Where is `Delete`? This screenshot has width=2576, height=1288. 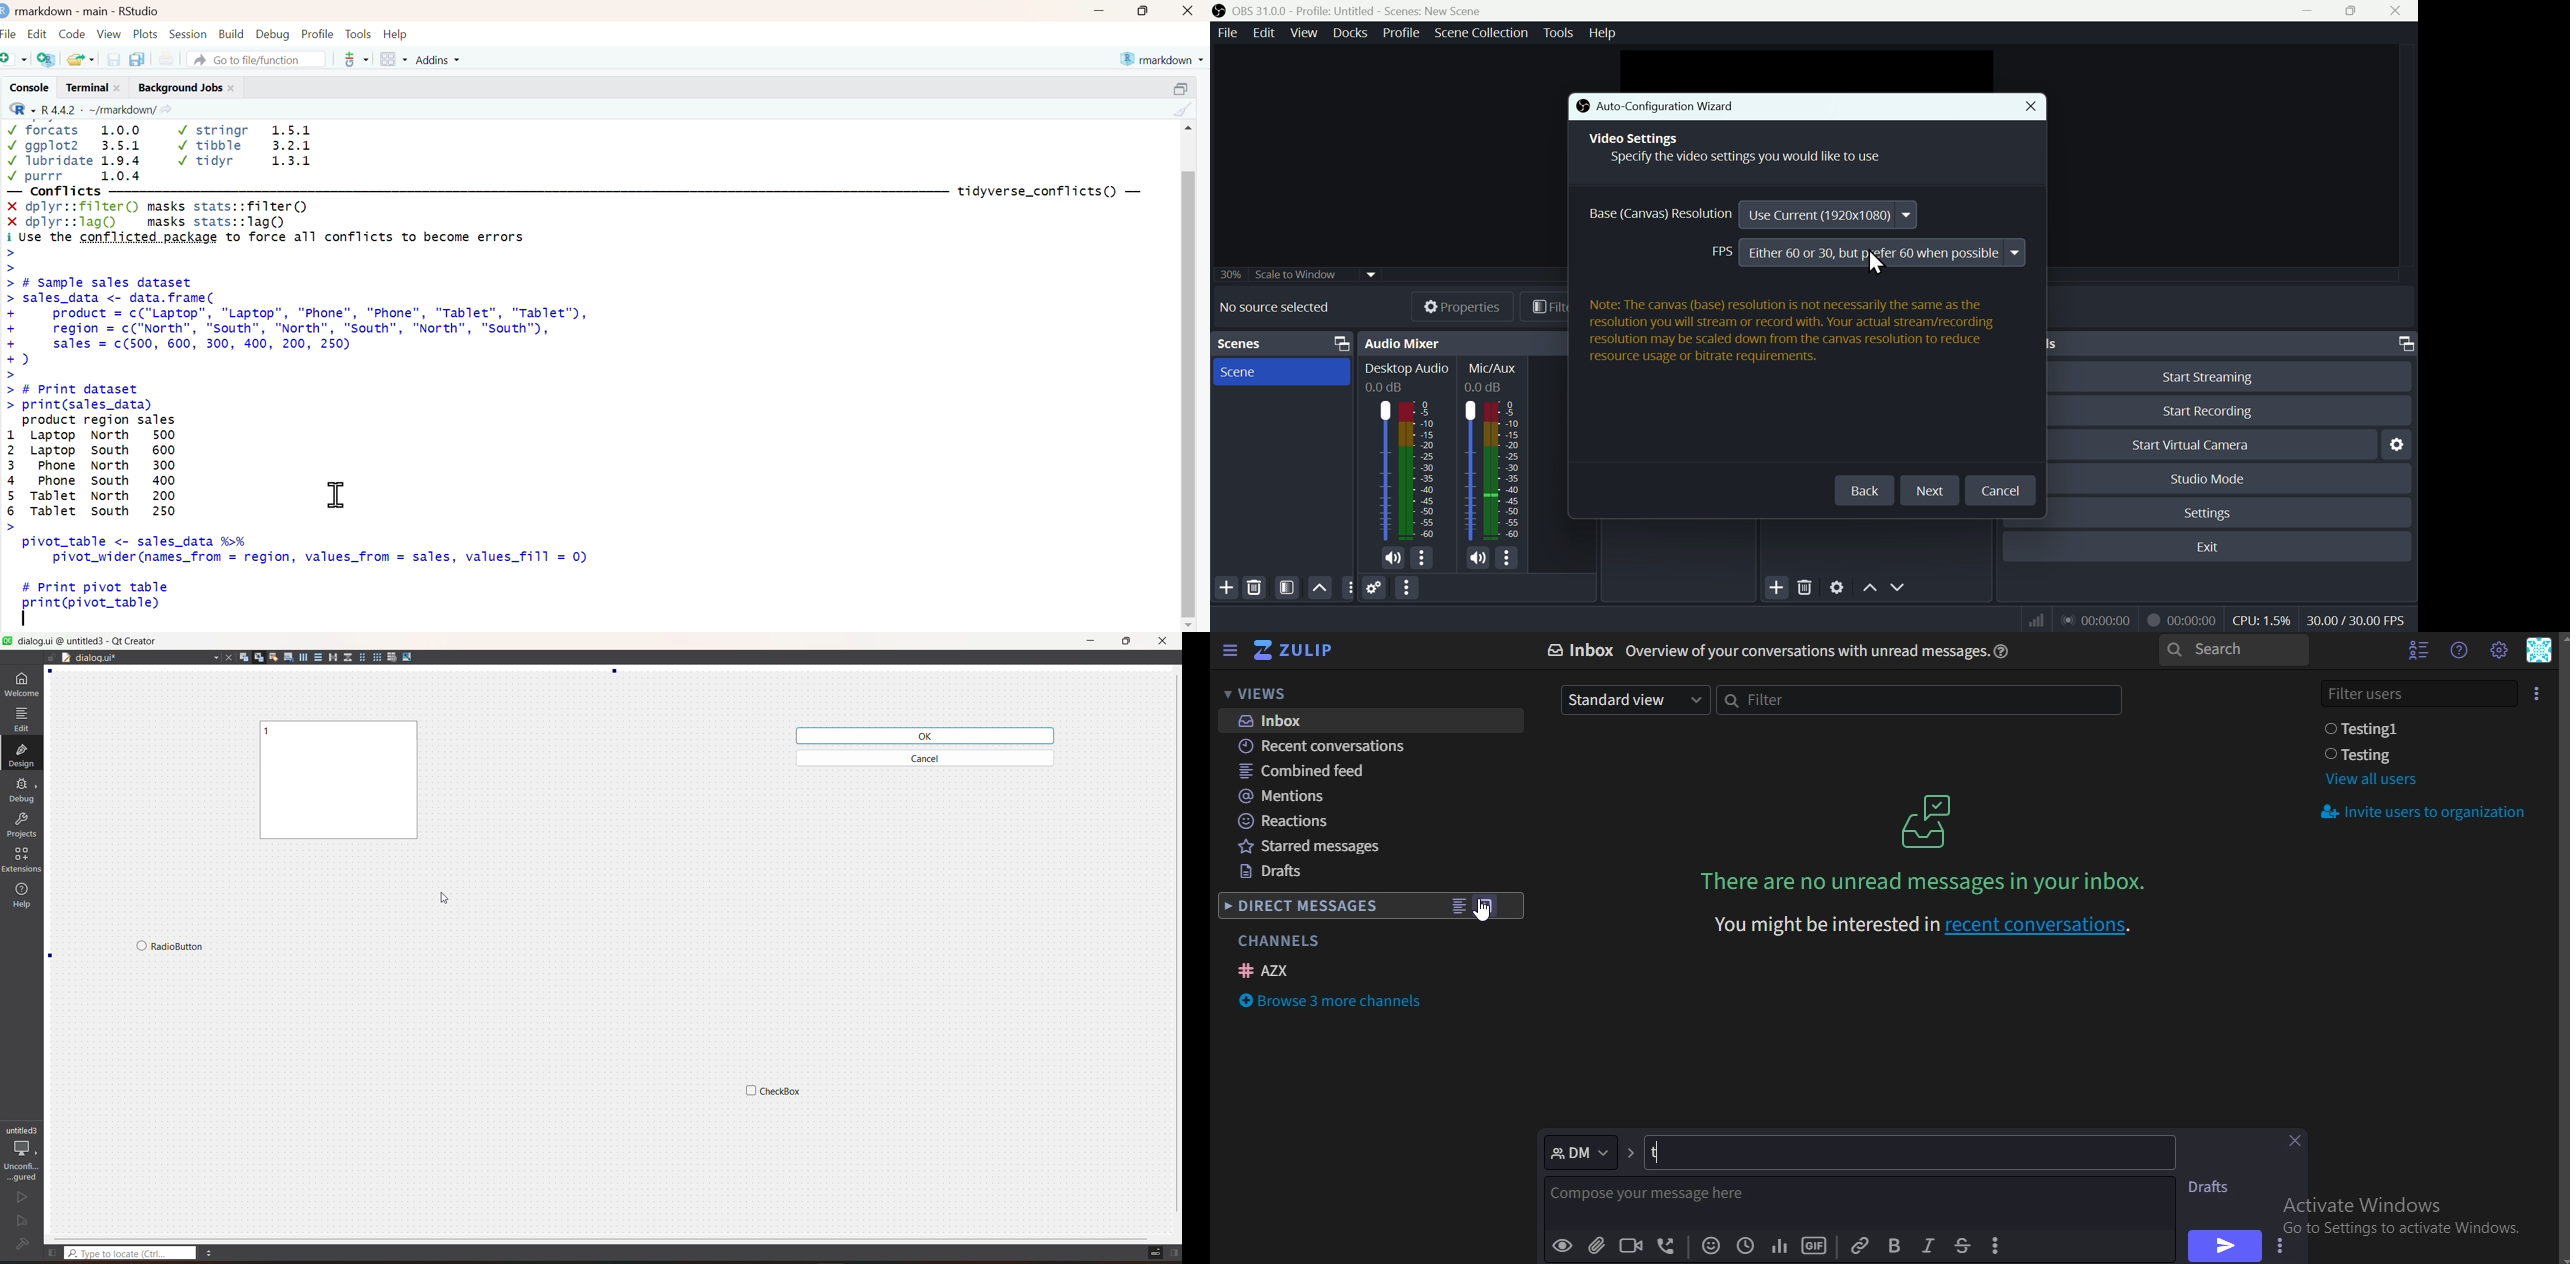 Delete is located at coordinates (1255, 587).